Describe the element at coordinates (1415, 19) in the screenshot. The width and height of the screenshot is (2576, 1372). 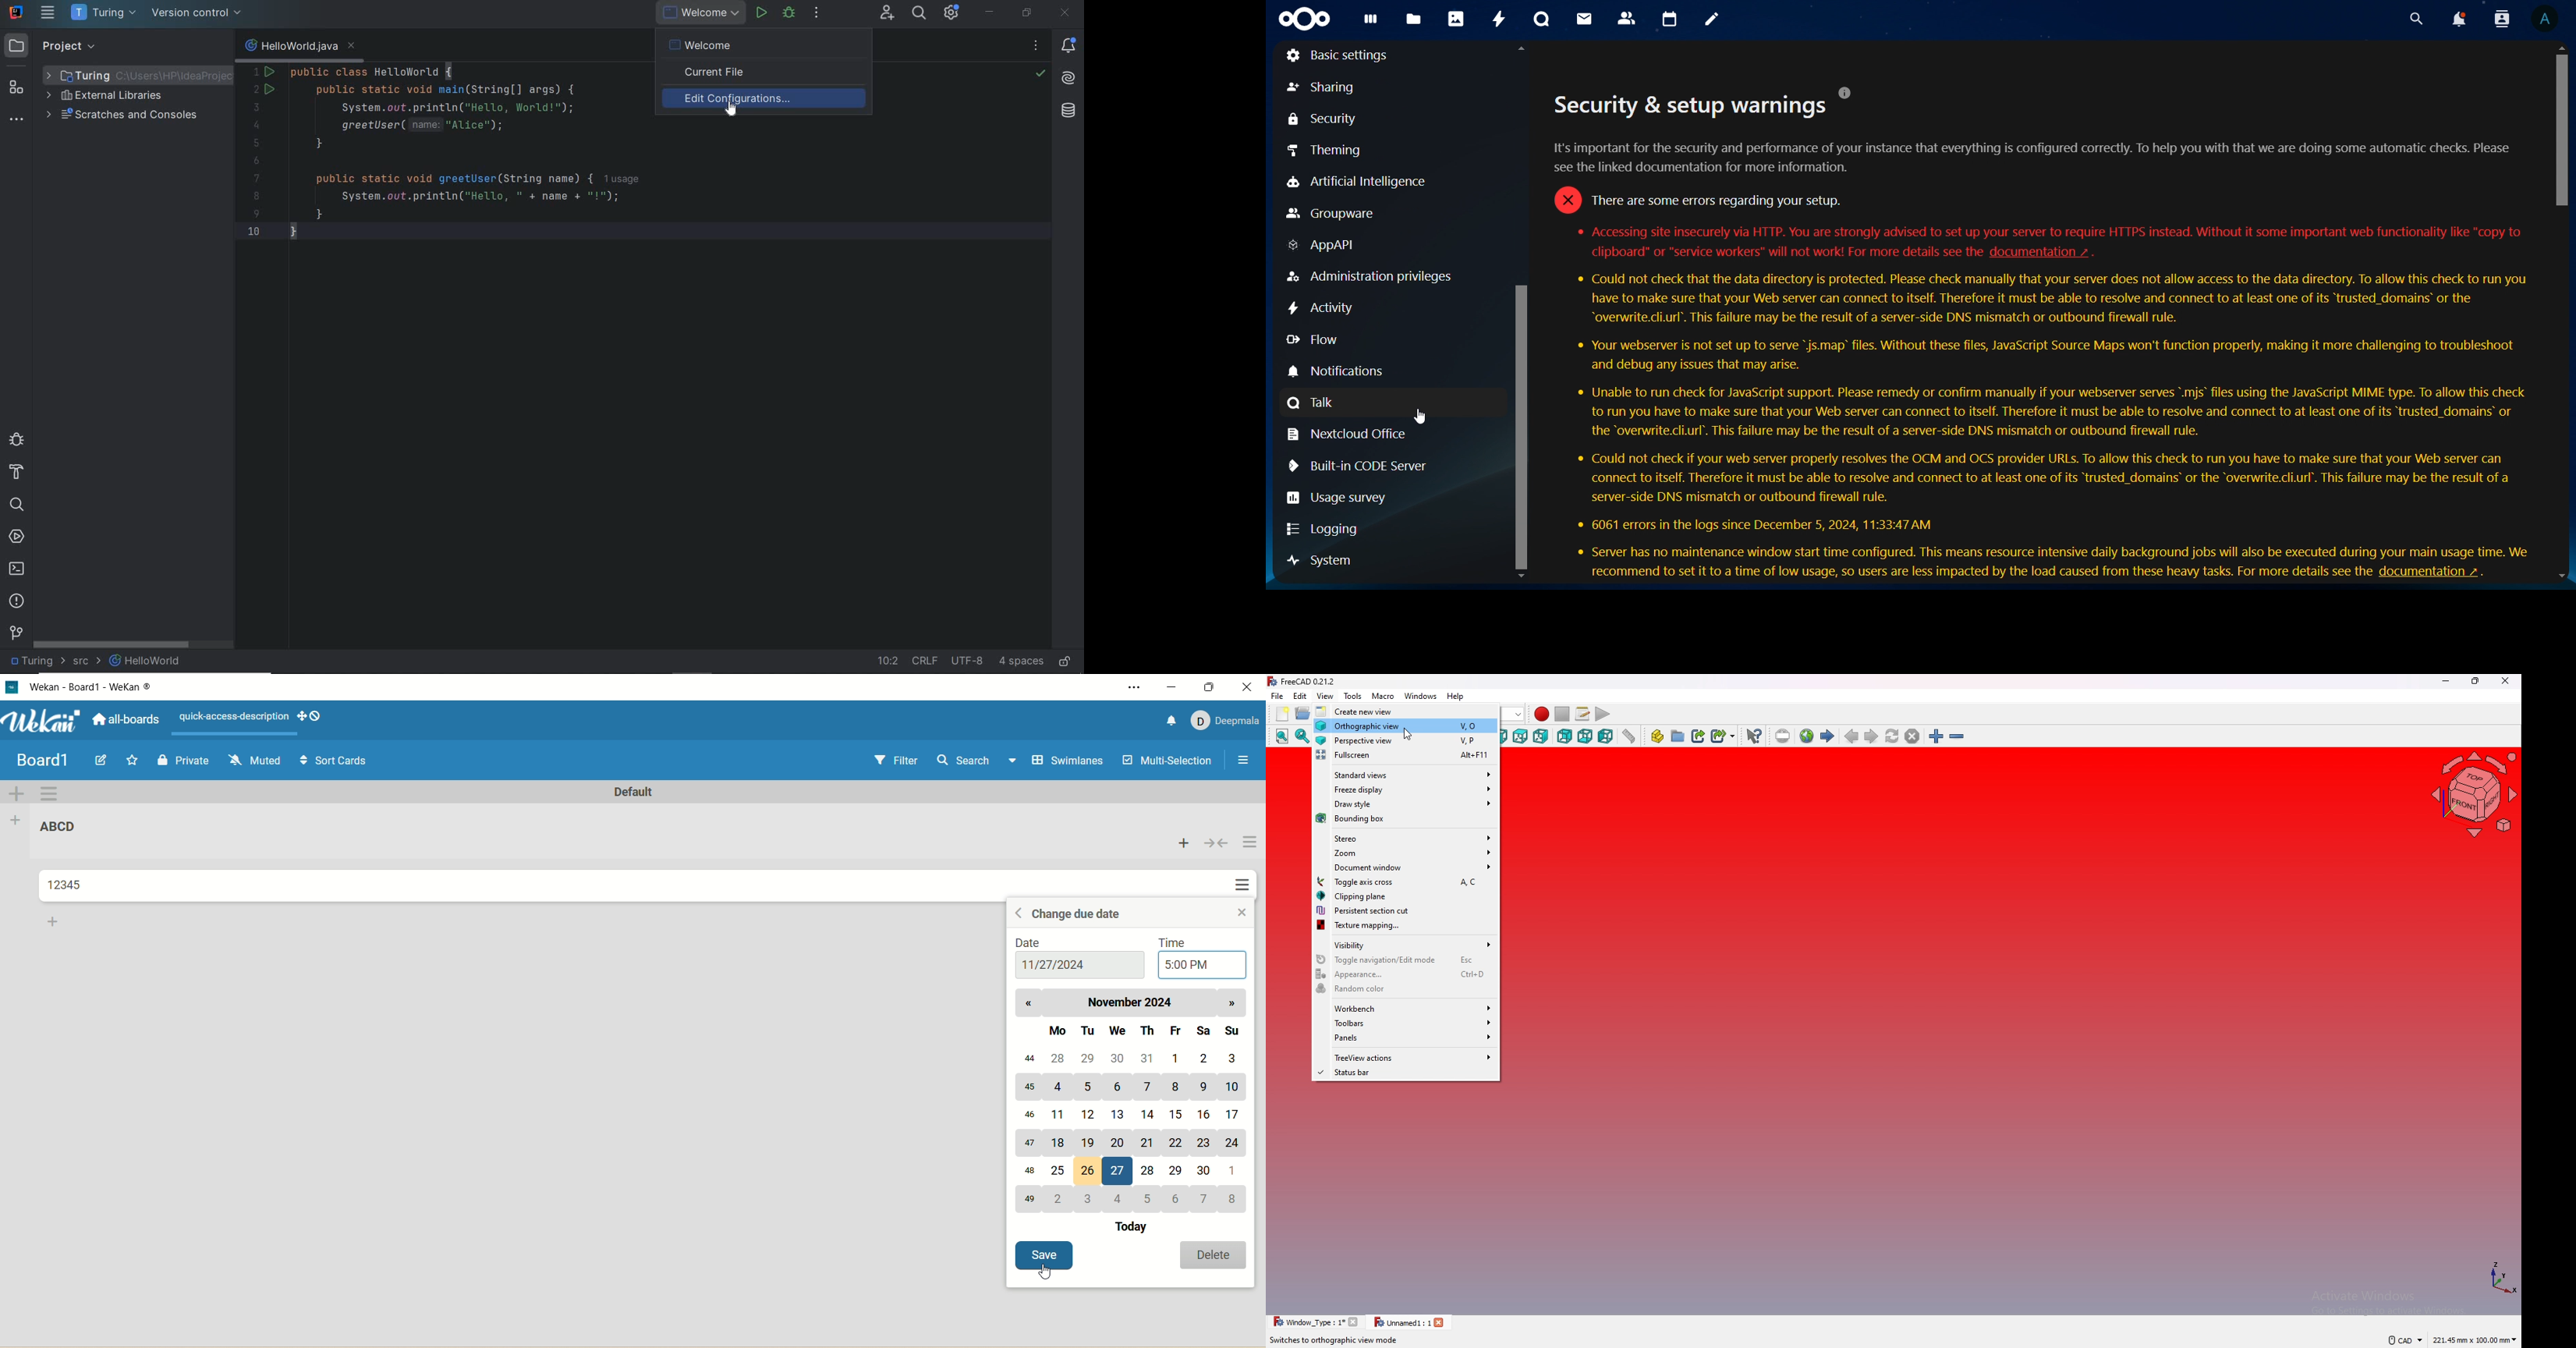
I see `files` at that location.